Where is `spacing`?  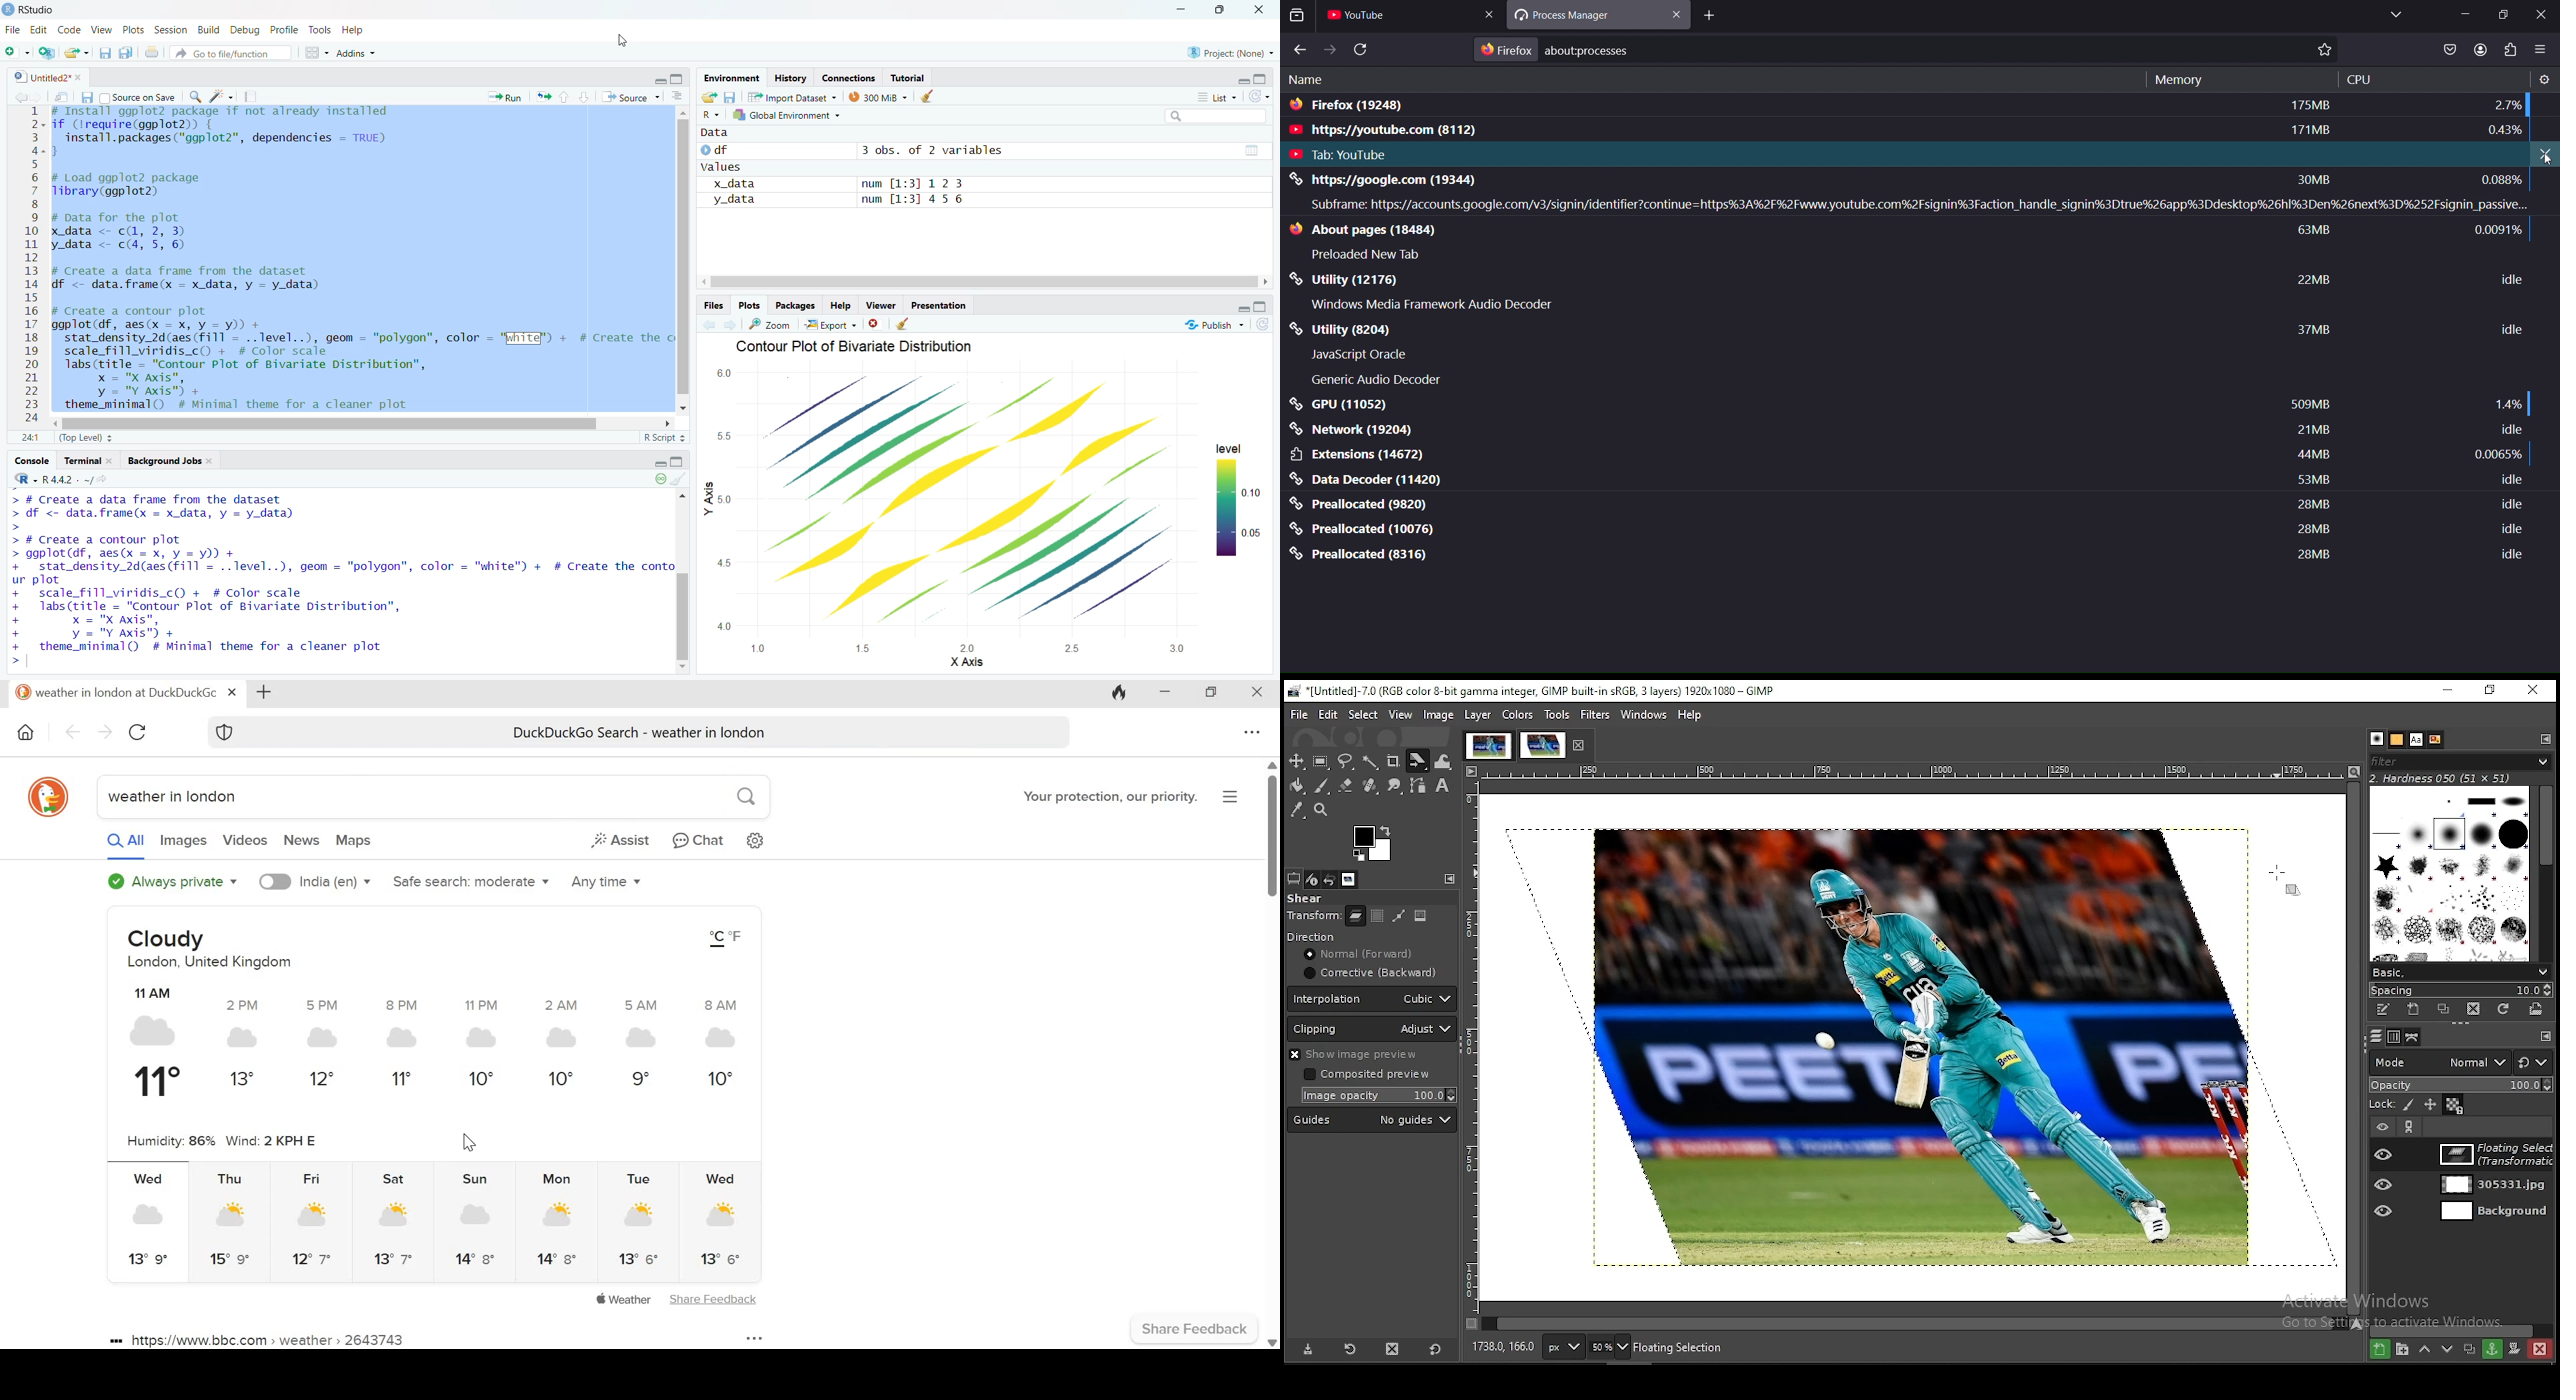 spacing is located at coordinates (2464, 990).